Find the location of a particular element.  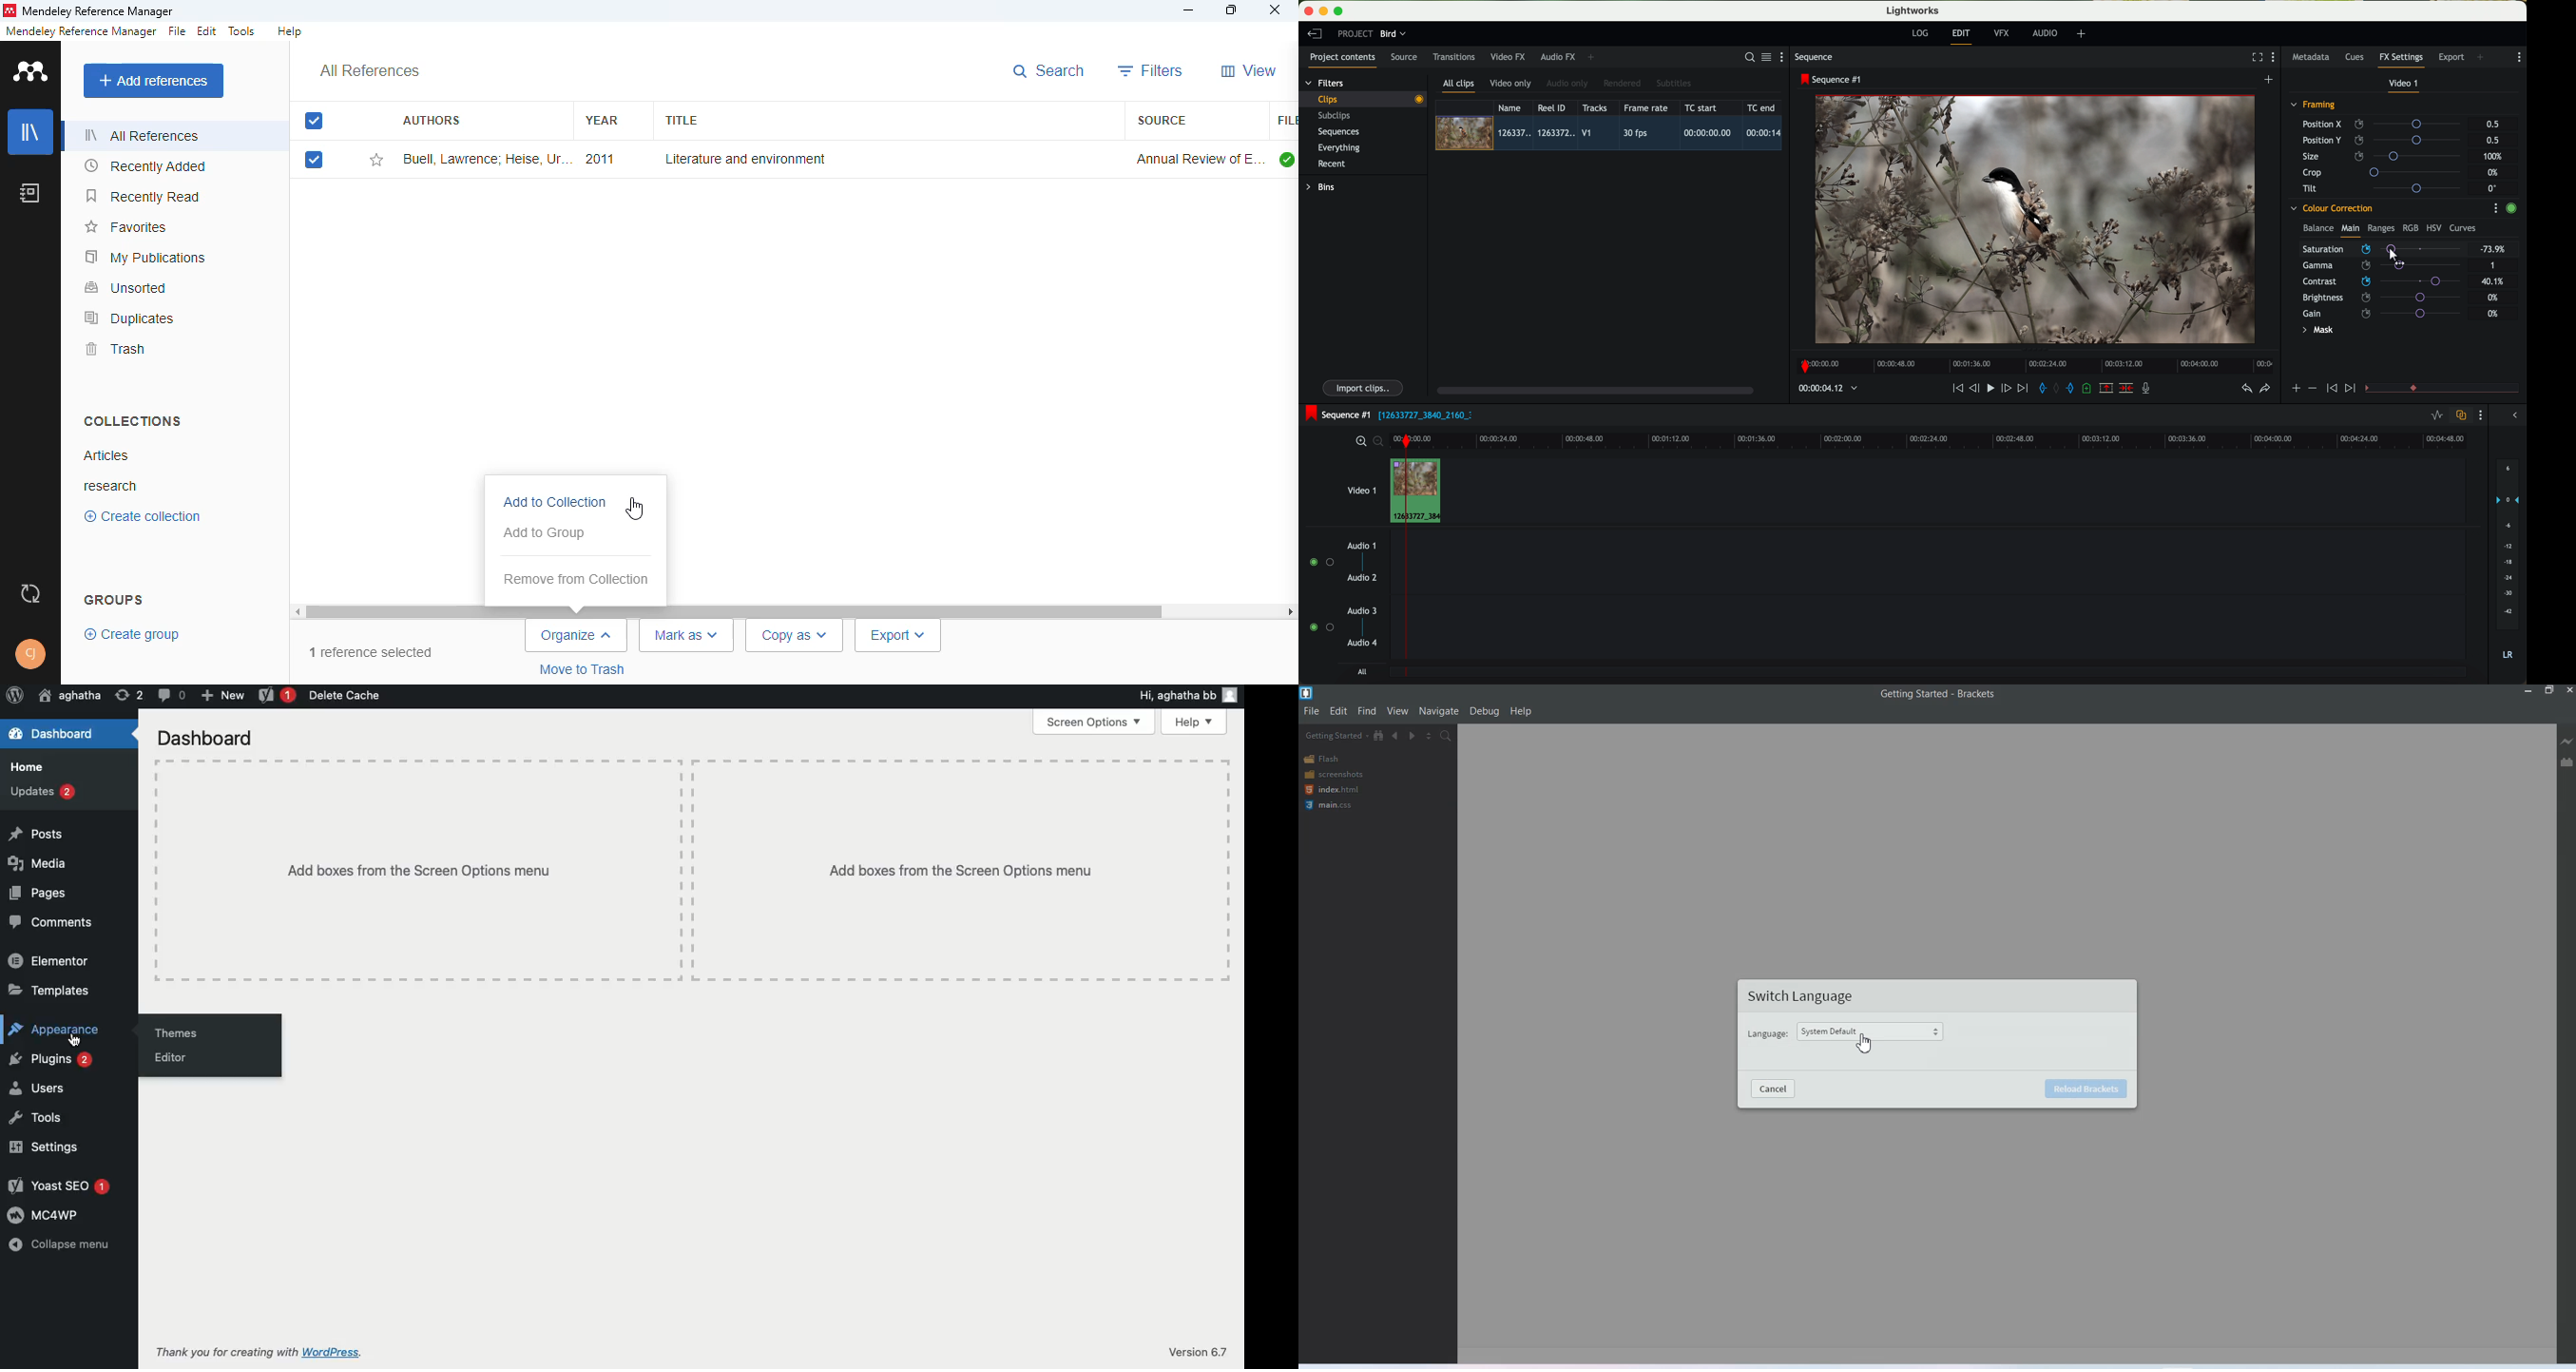

Gating started is located at coordinates (1332, 736).